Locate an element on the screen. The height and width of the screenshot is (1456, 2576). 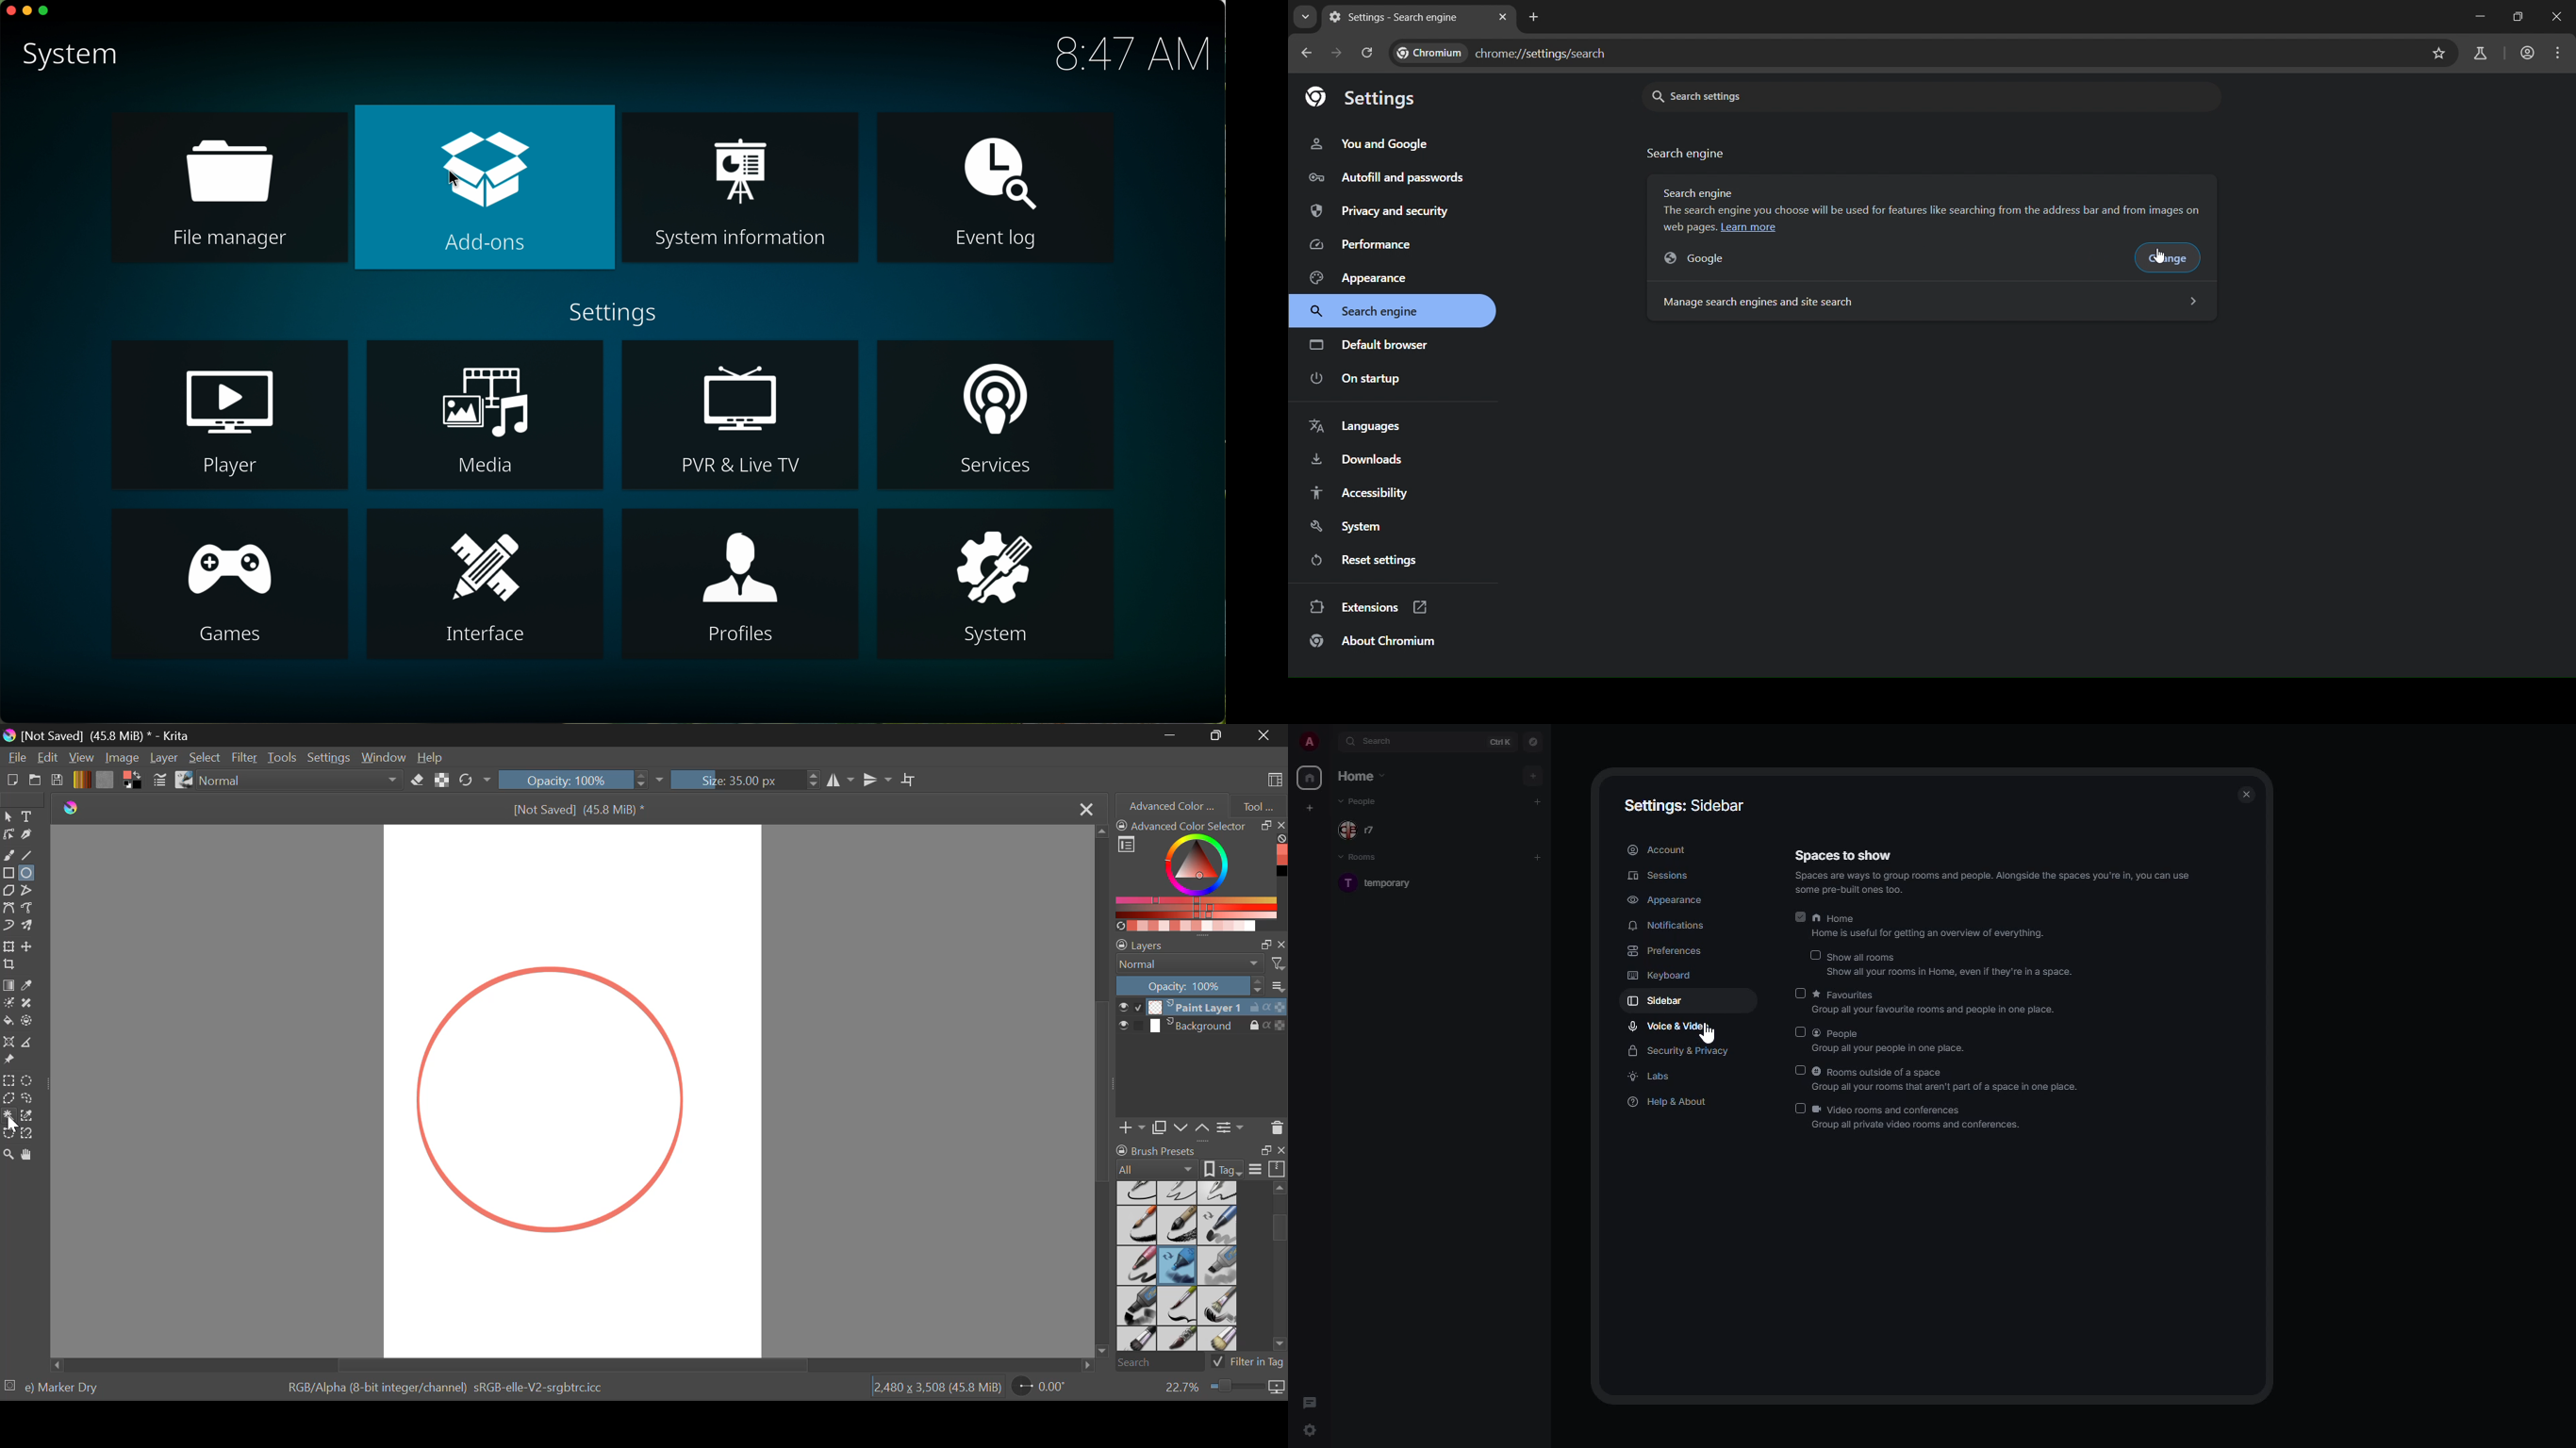
Preserve Alpha is located at coordinates (441, 780).